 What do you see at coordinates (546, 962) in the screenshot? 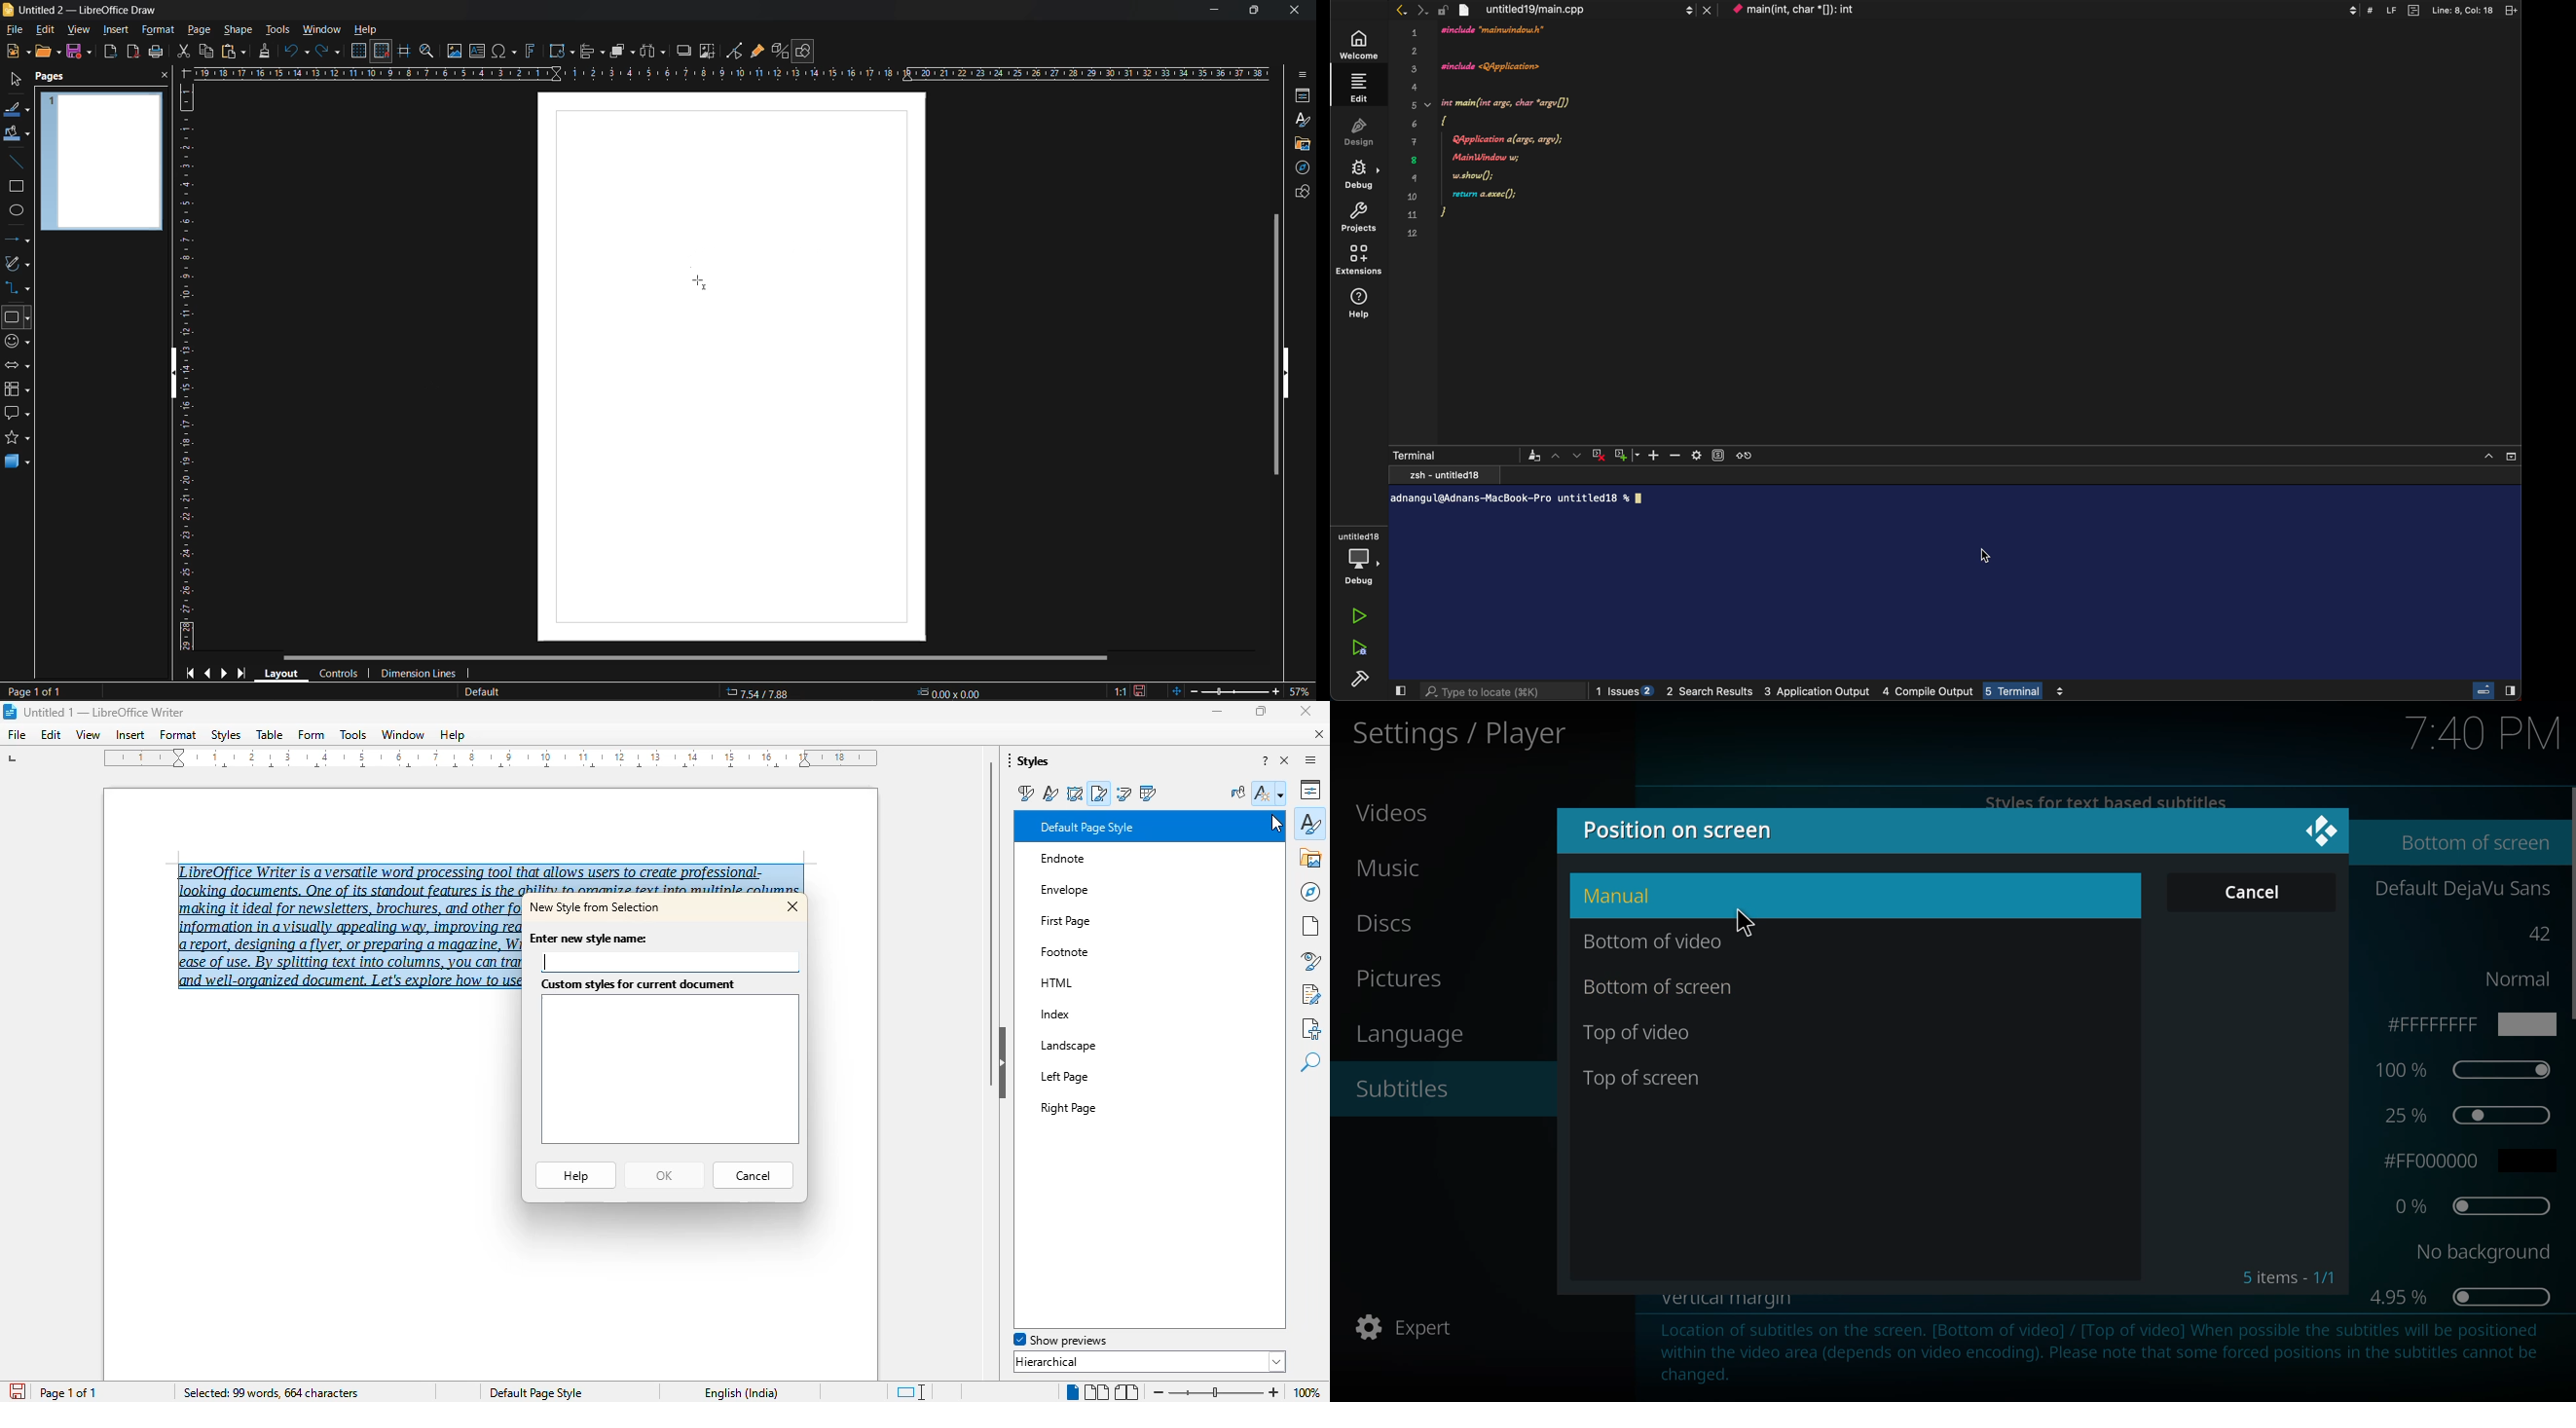
I see `typing` at bounding box center [546, 962].